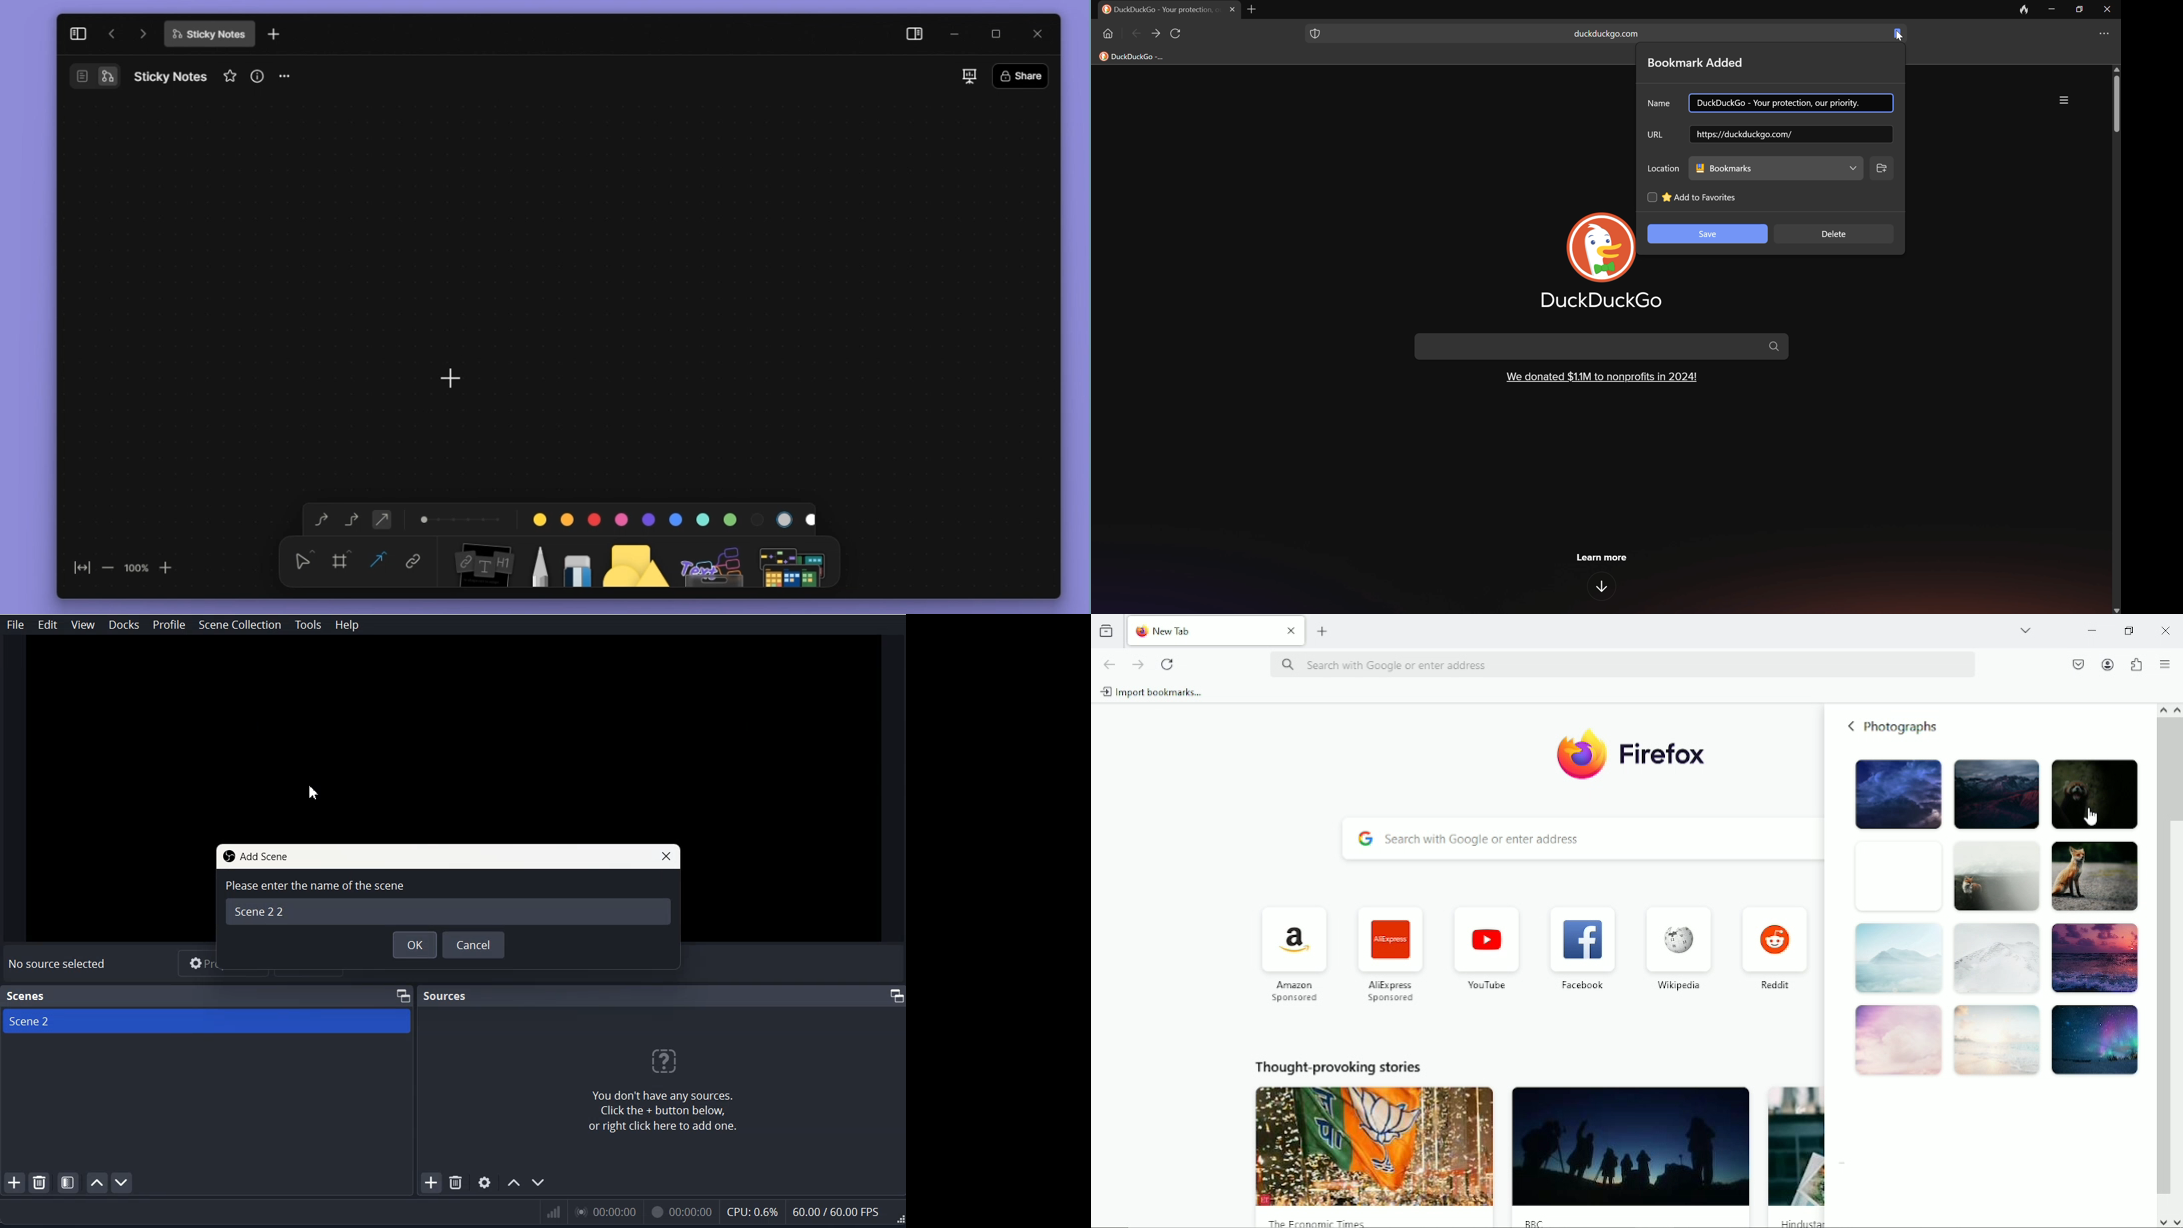 Image resolution: width=2184 pixels, height=1232 pixels. I want to click on Close, so click(2165, 629).